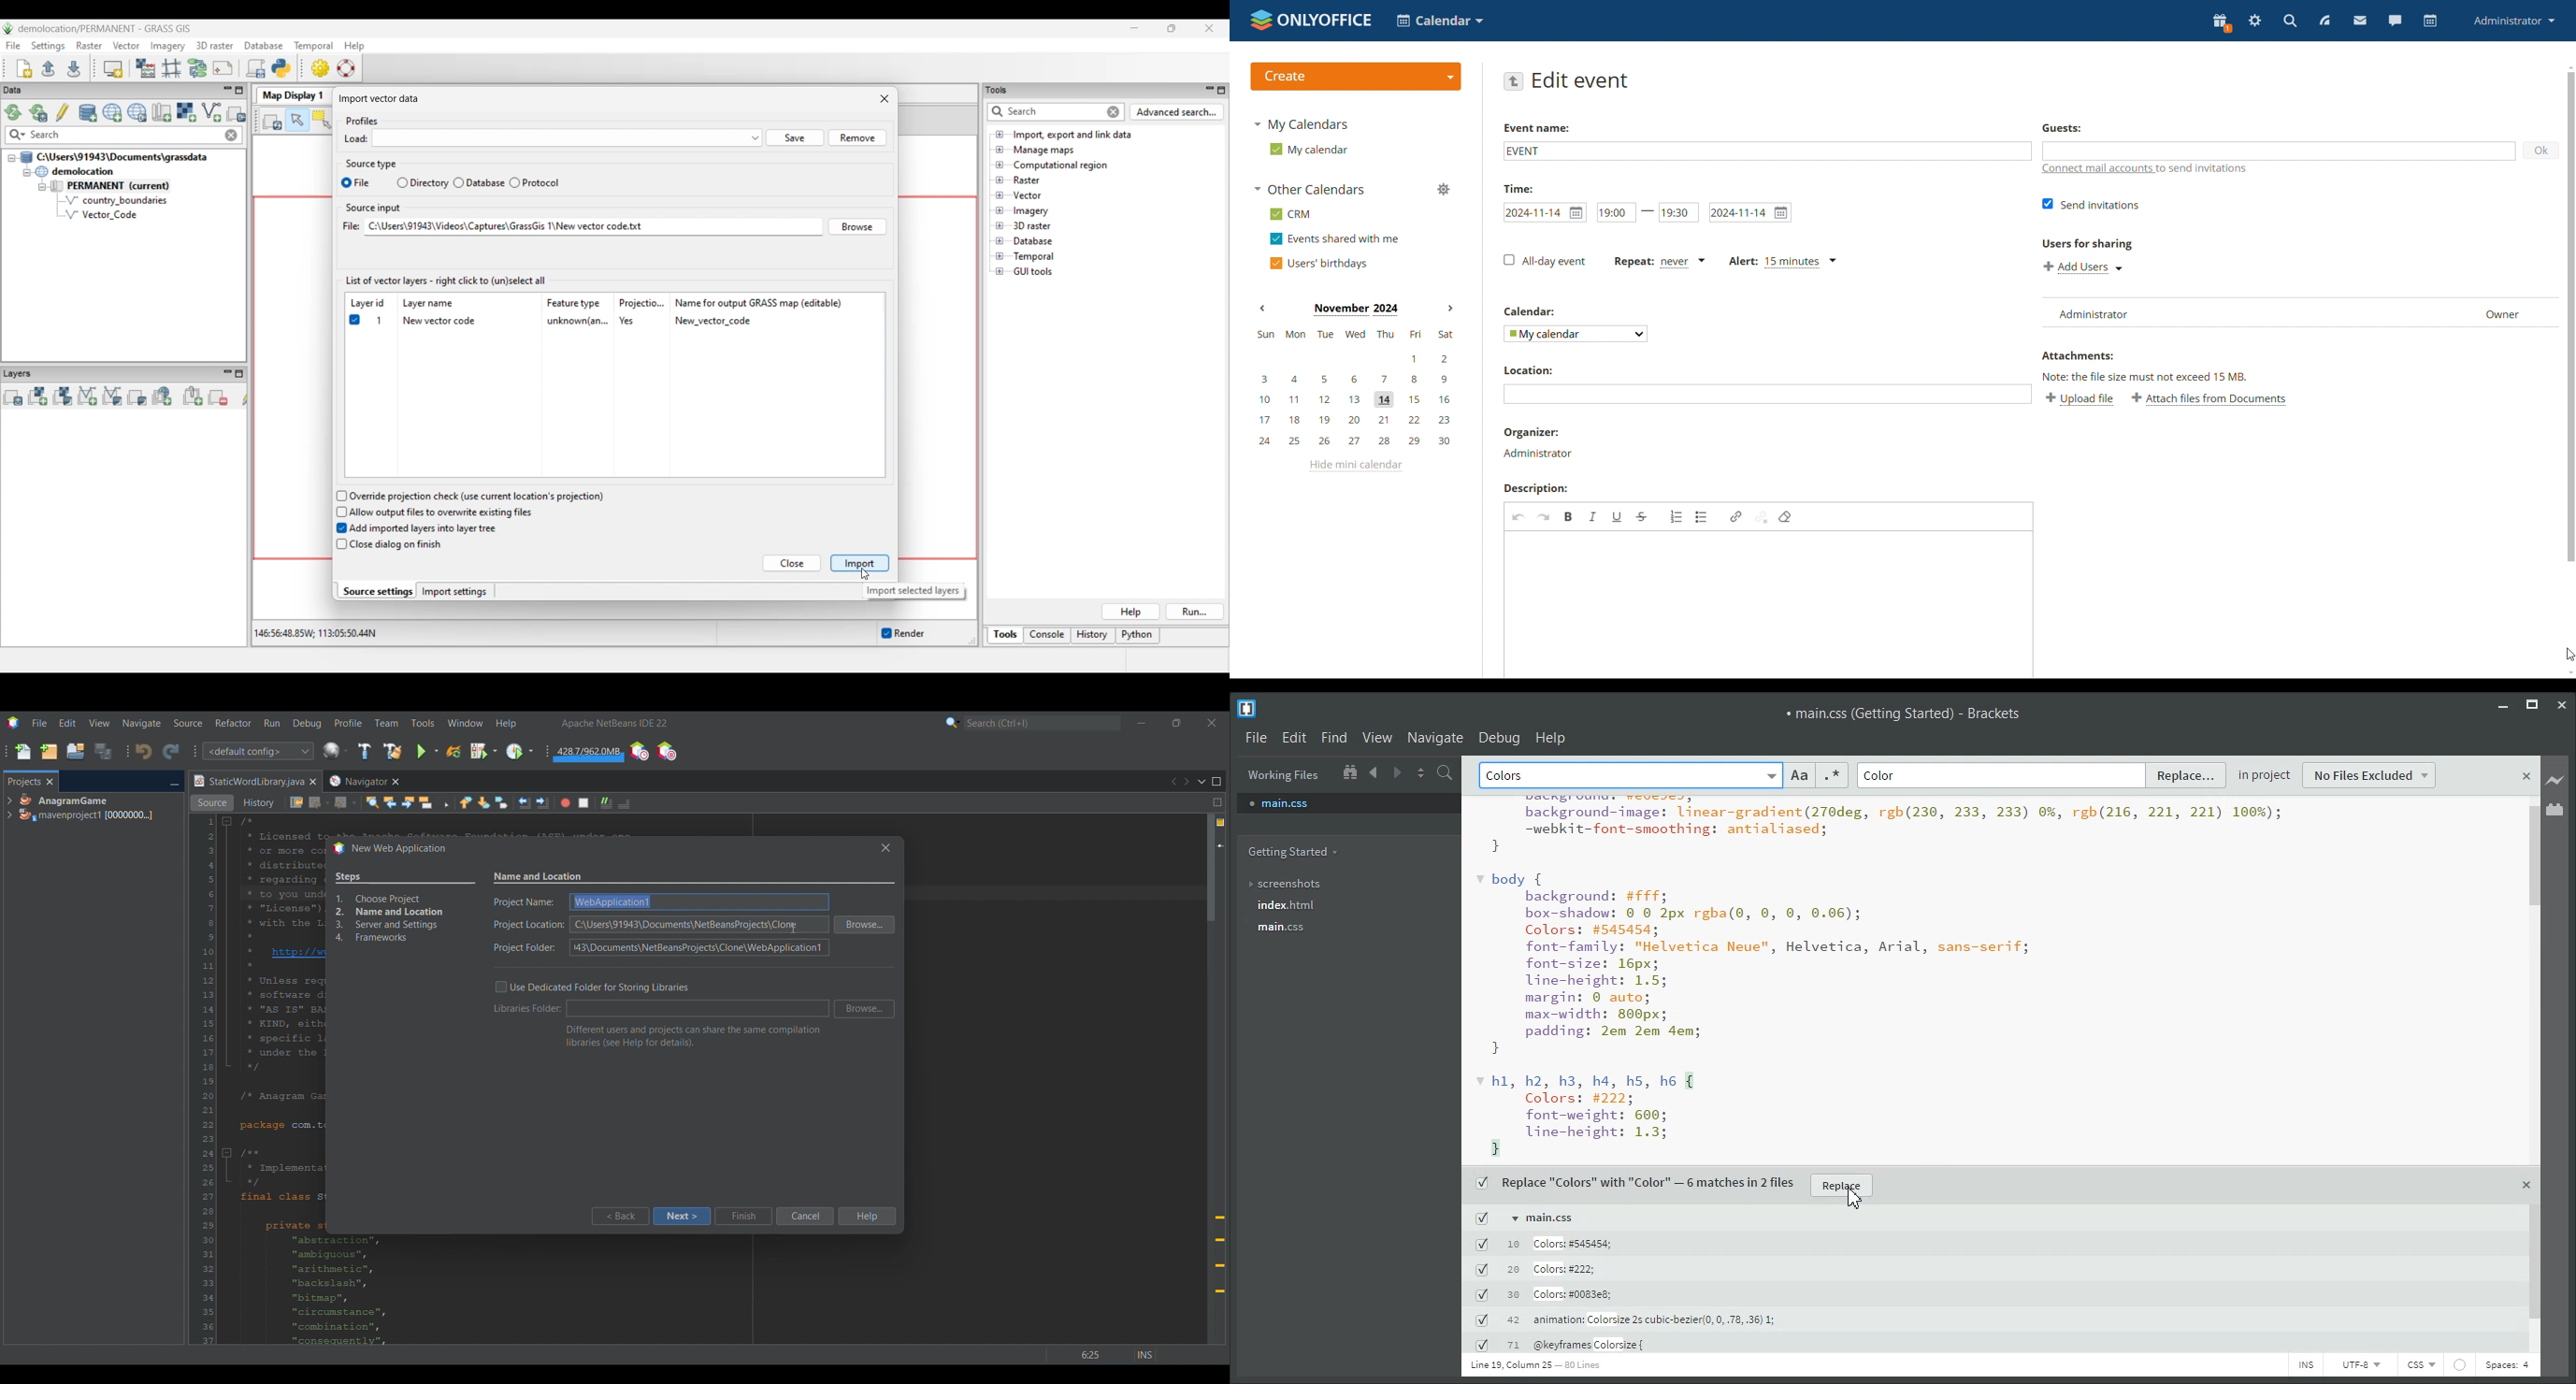  What do you see at coordinates (1546, 1244) in the screenshot?
I see `10 Colors: #545454;` at bounding box center [1546, 1244].